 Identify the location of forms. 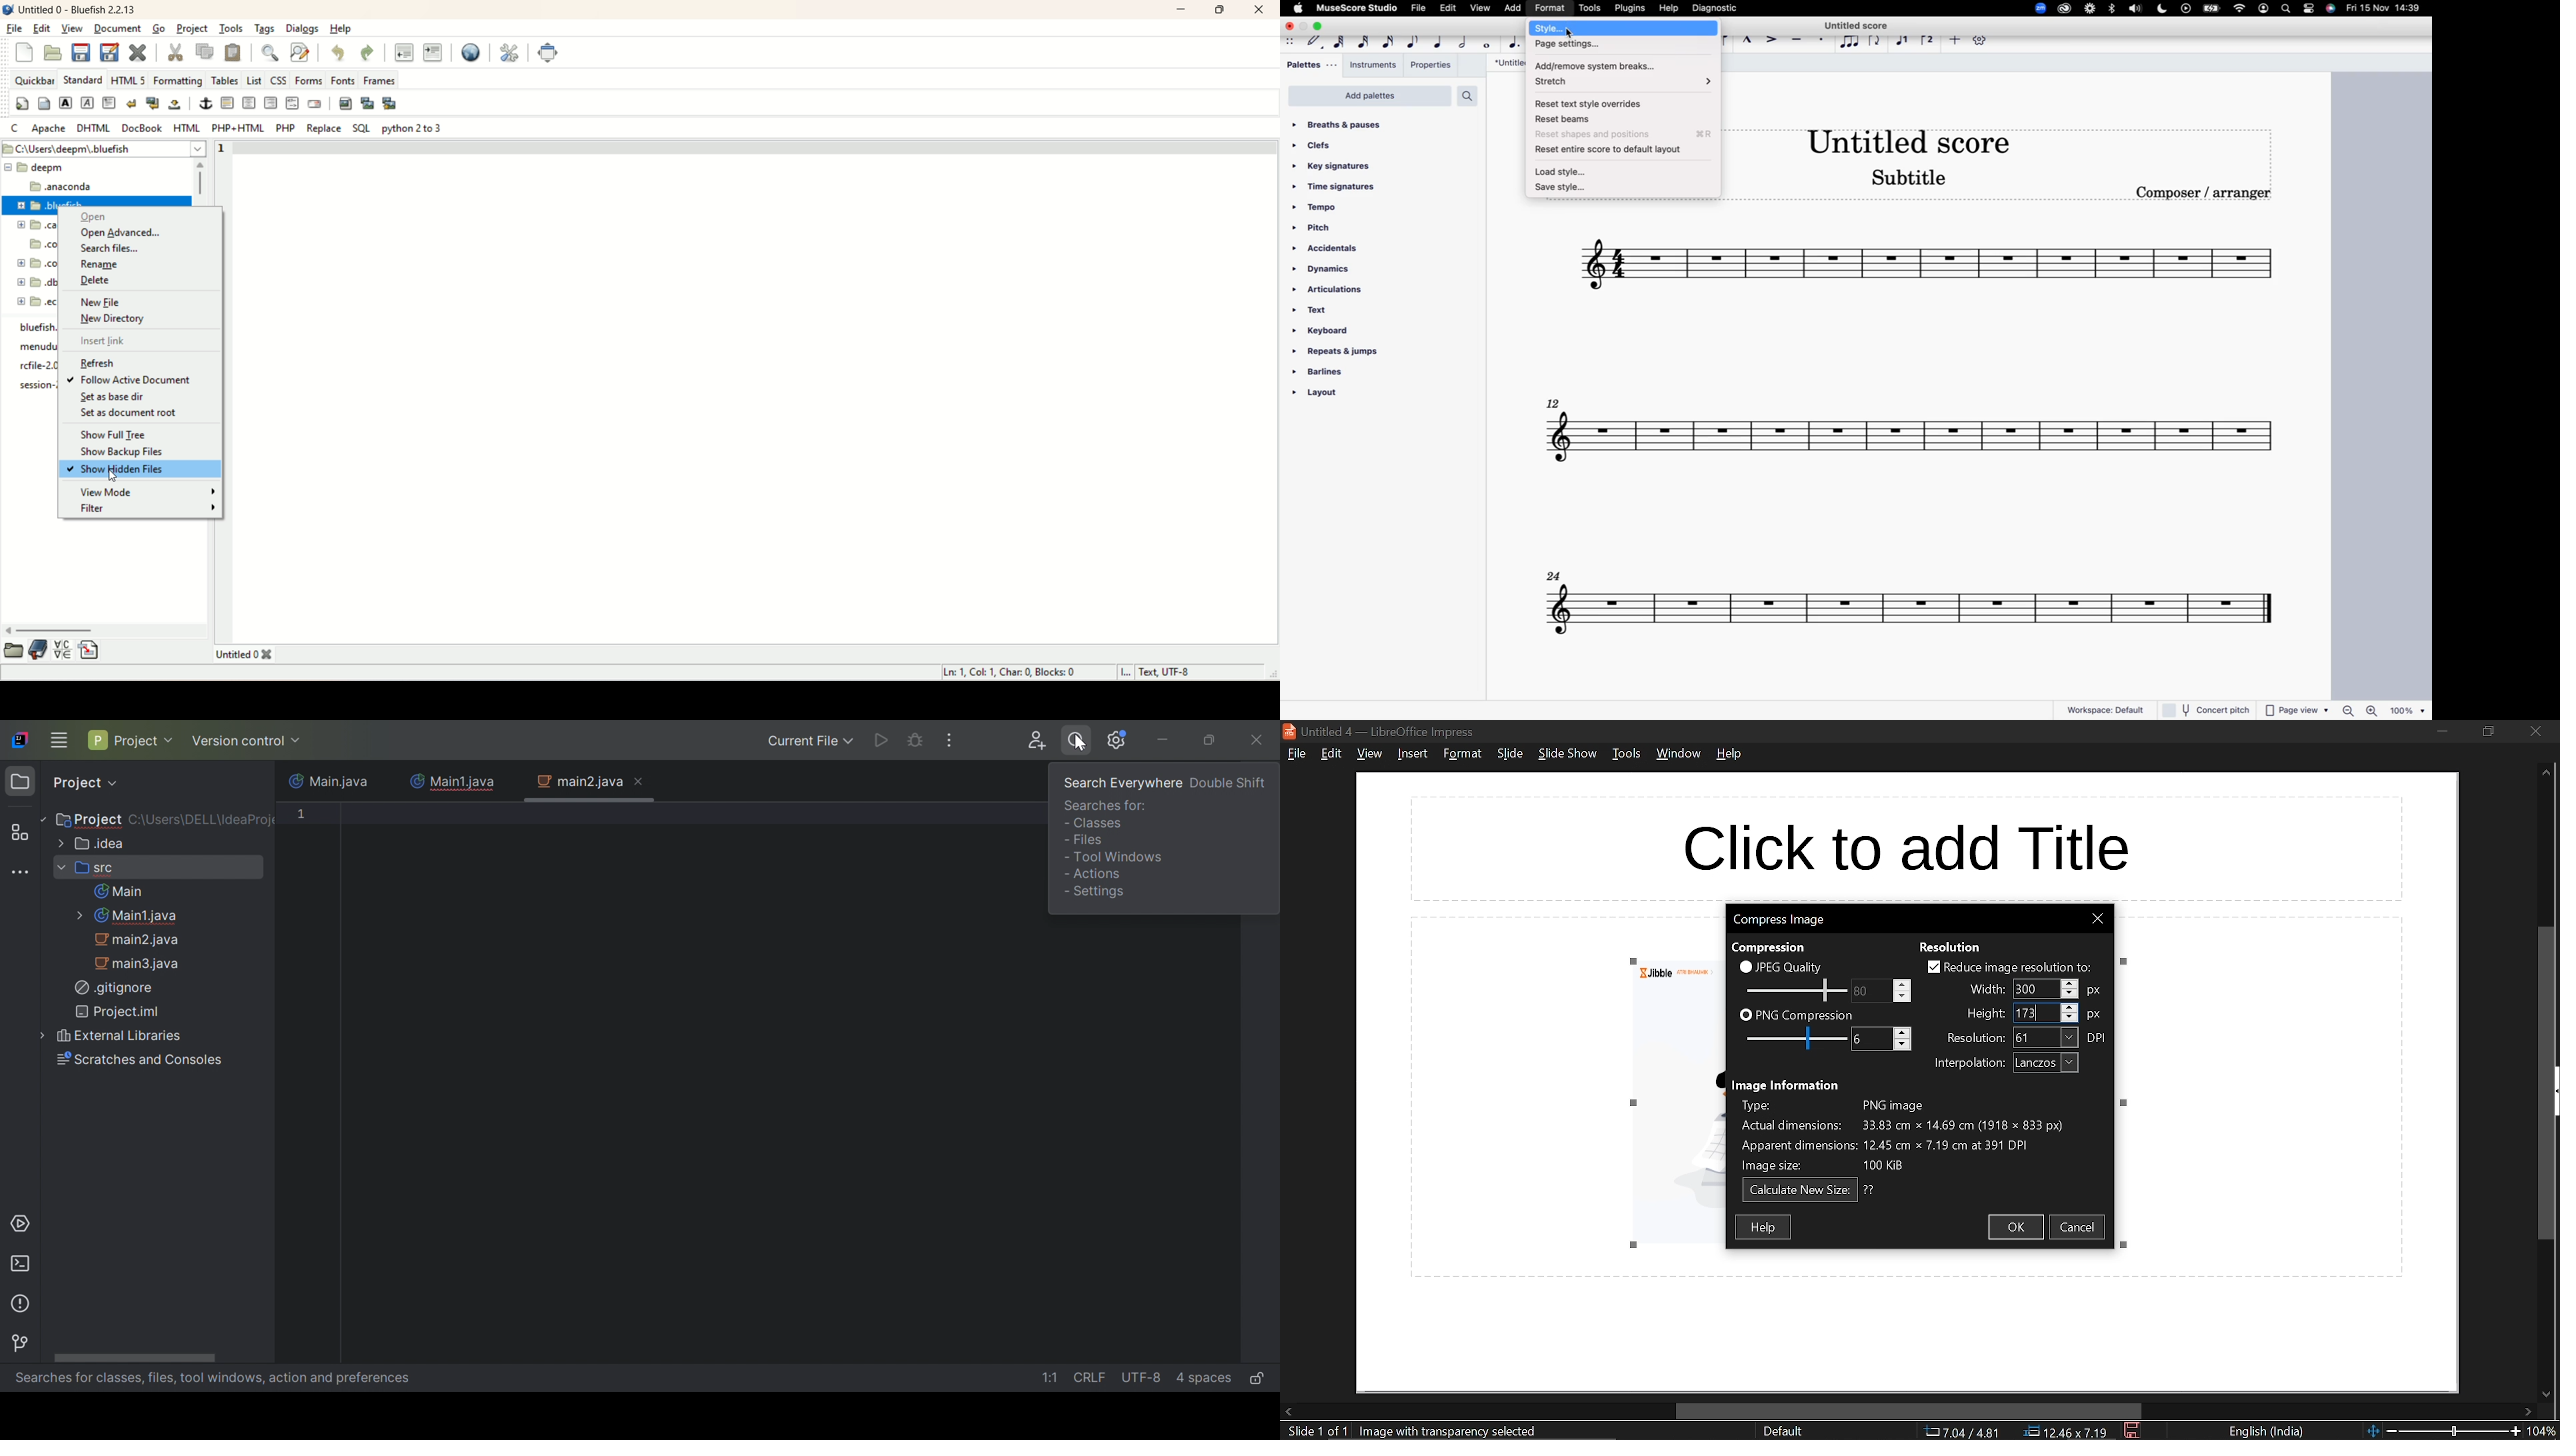
(308, 81).